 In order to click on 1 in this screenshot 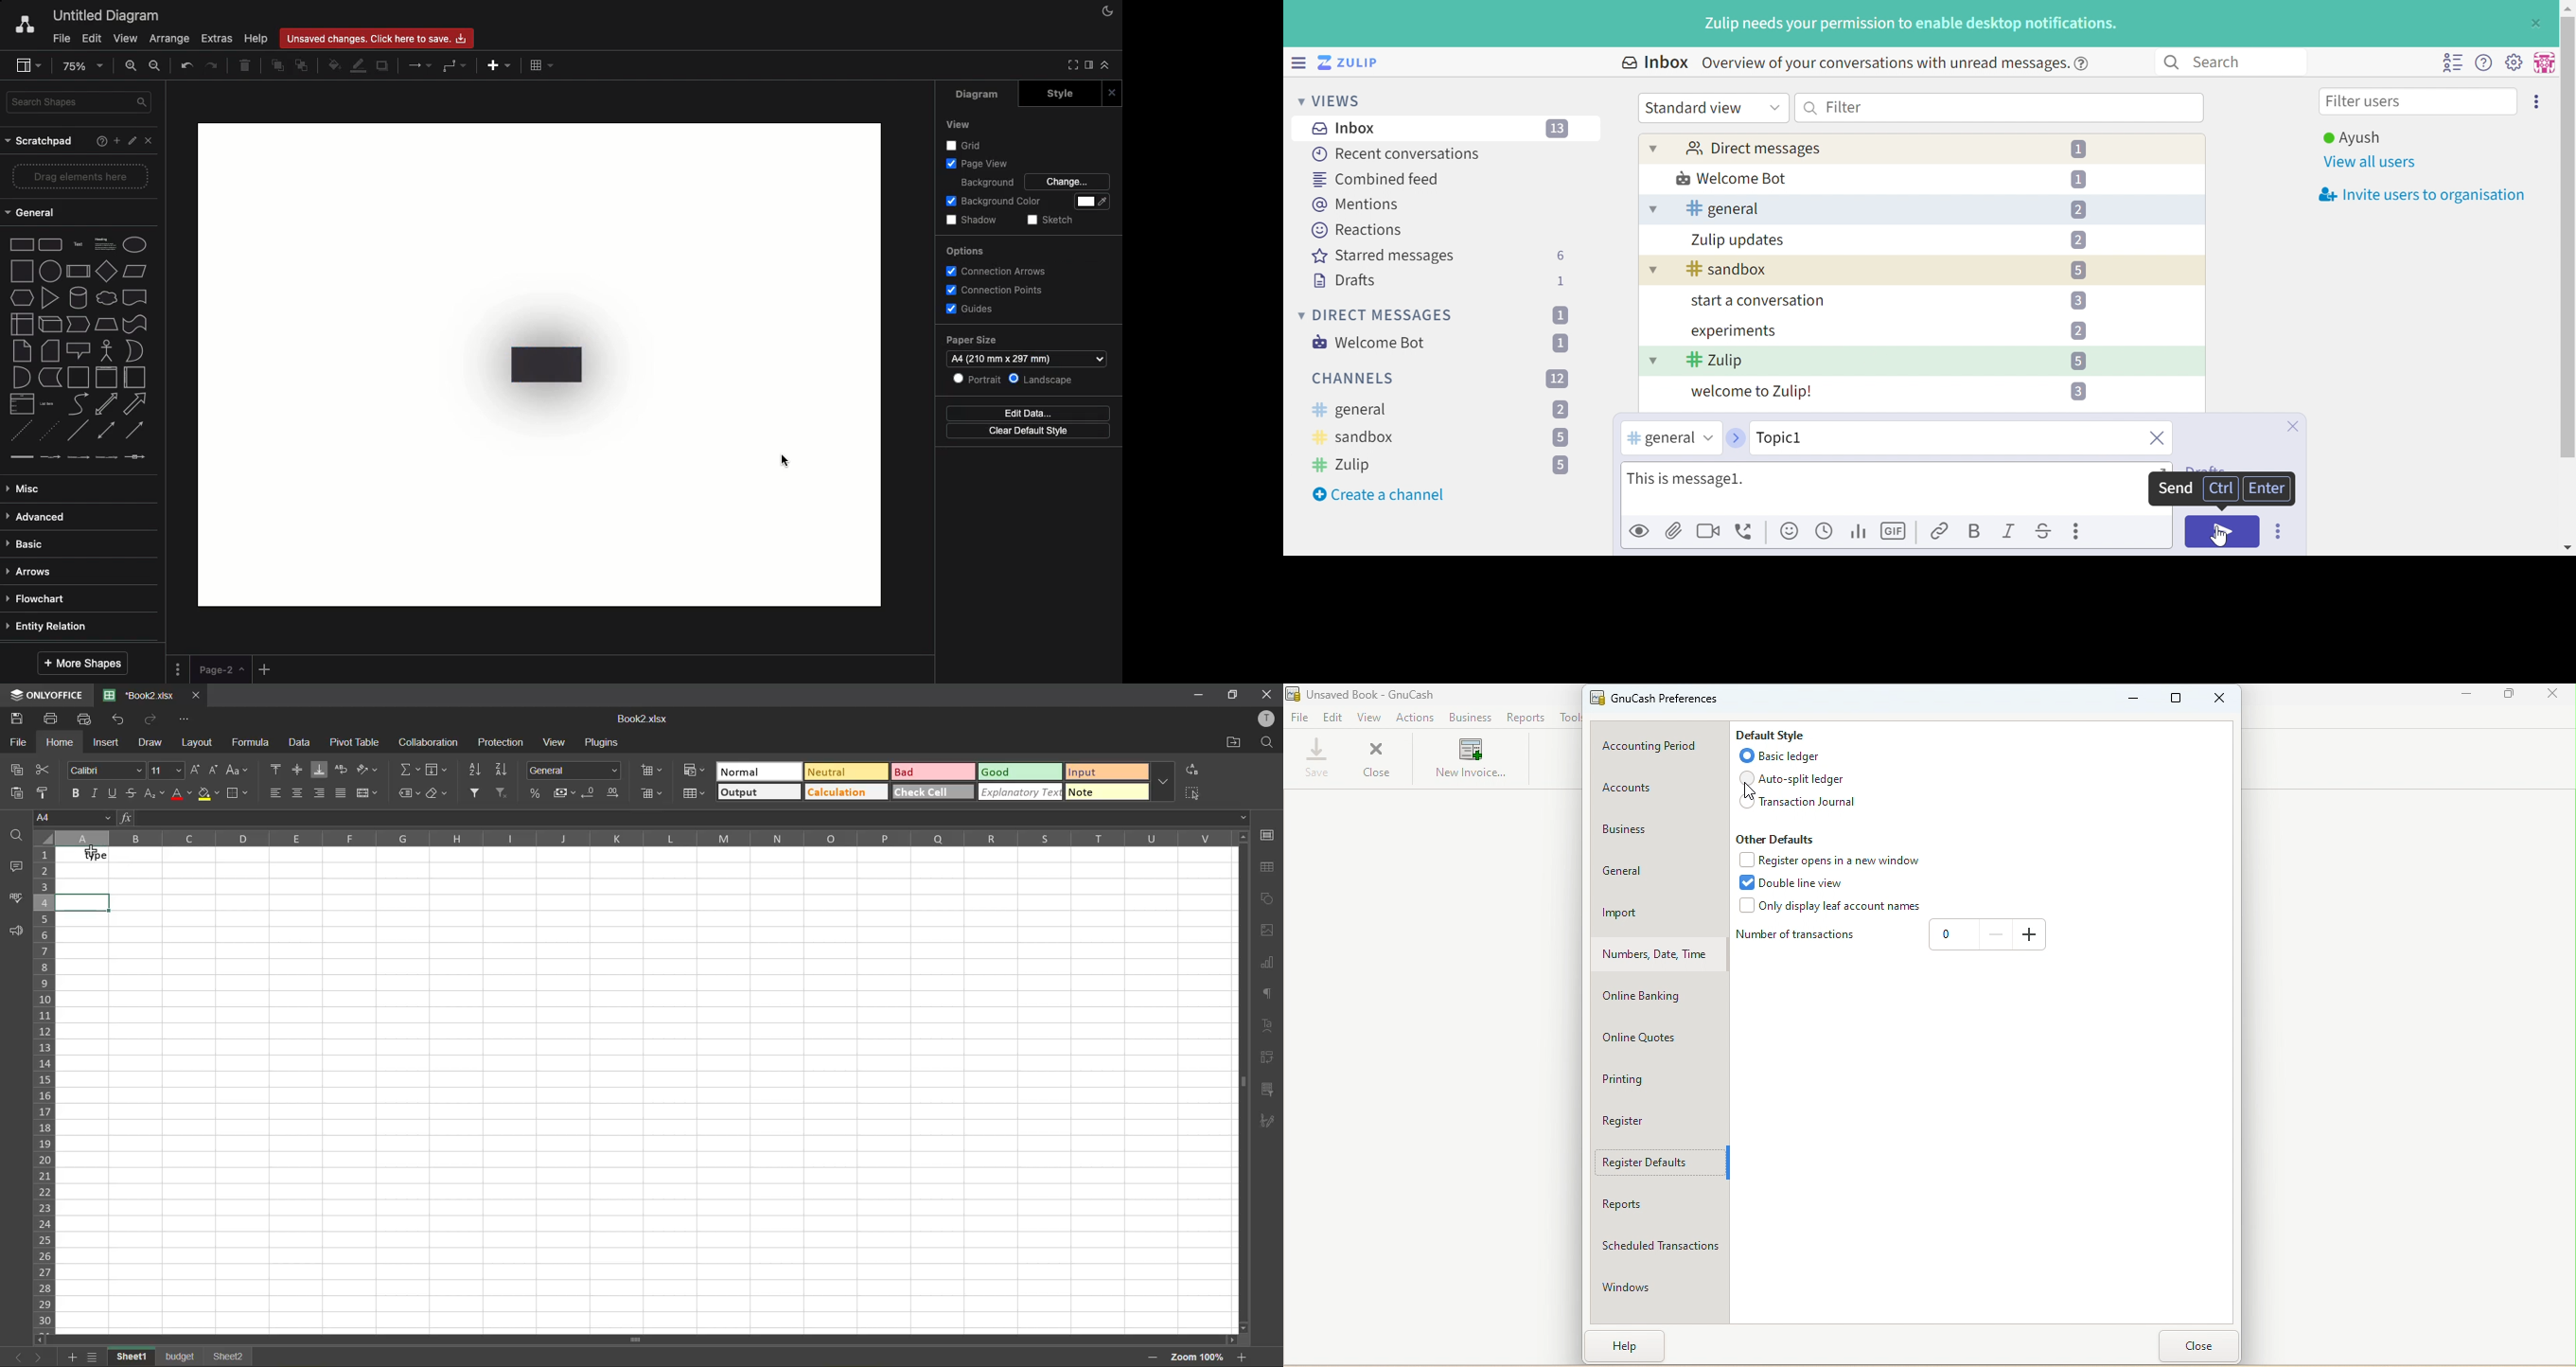, I will do `click(1559, 315)`.